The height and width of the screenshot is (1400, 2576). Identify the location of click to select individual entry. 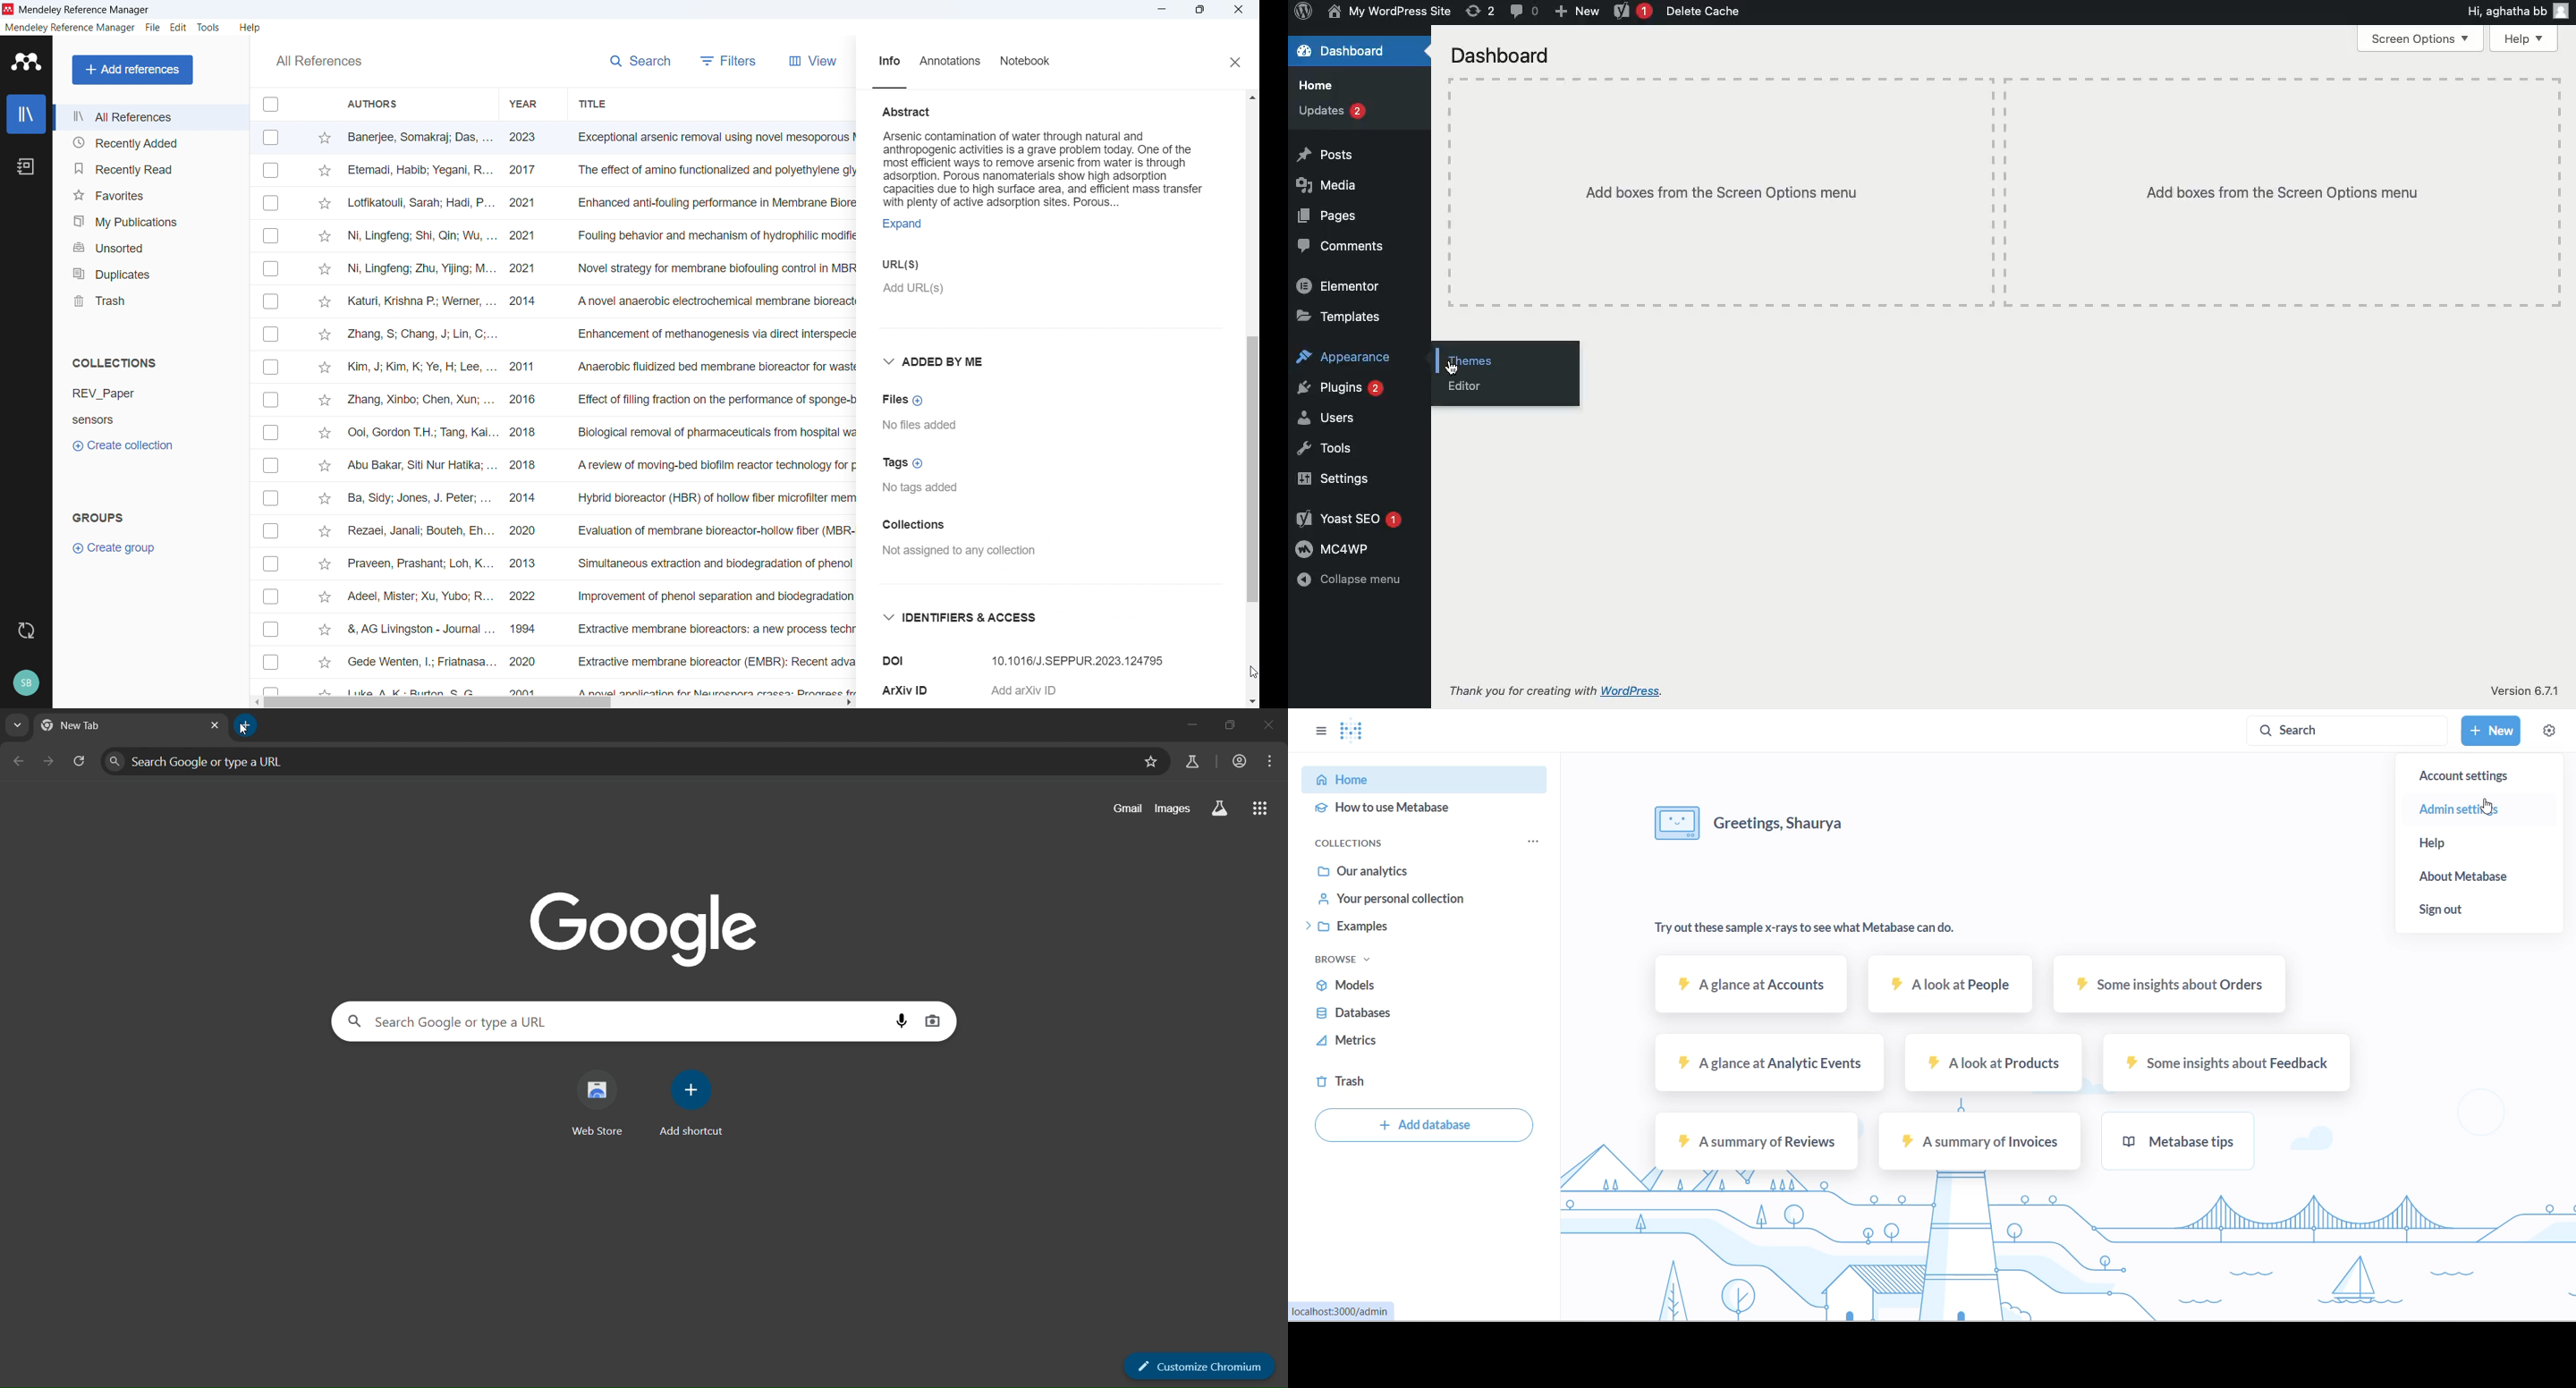
(270, 202).